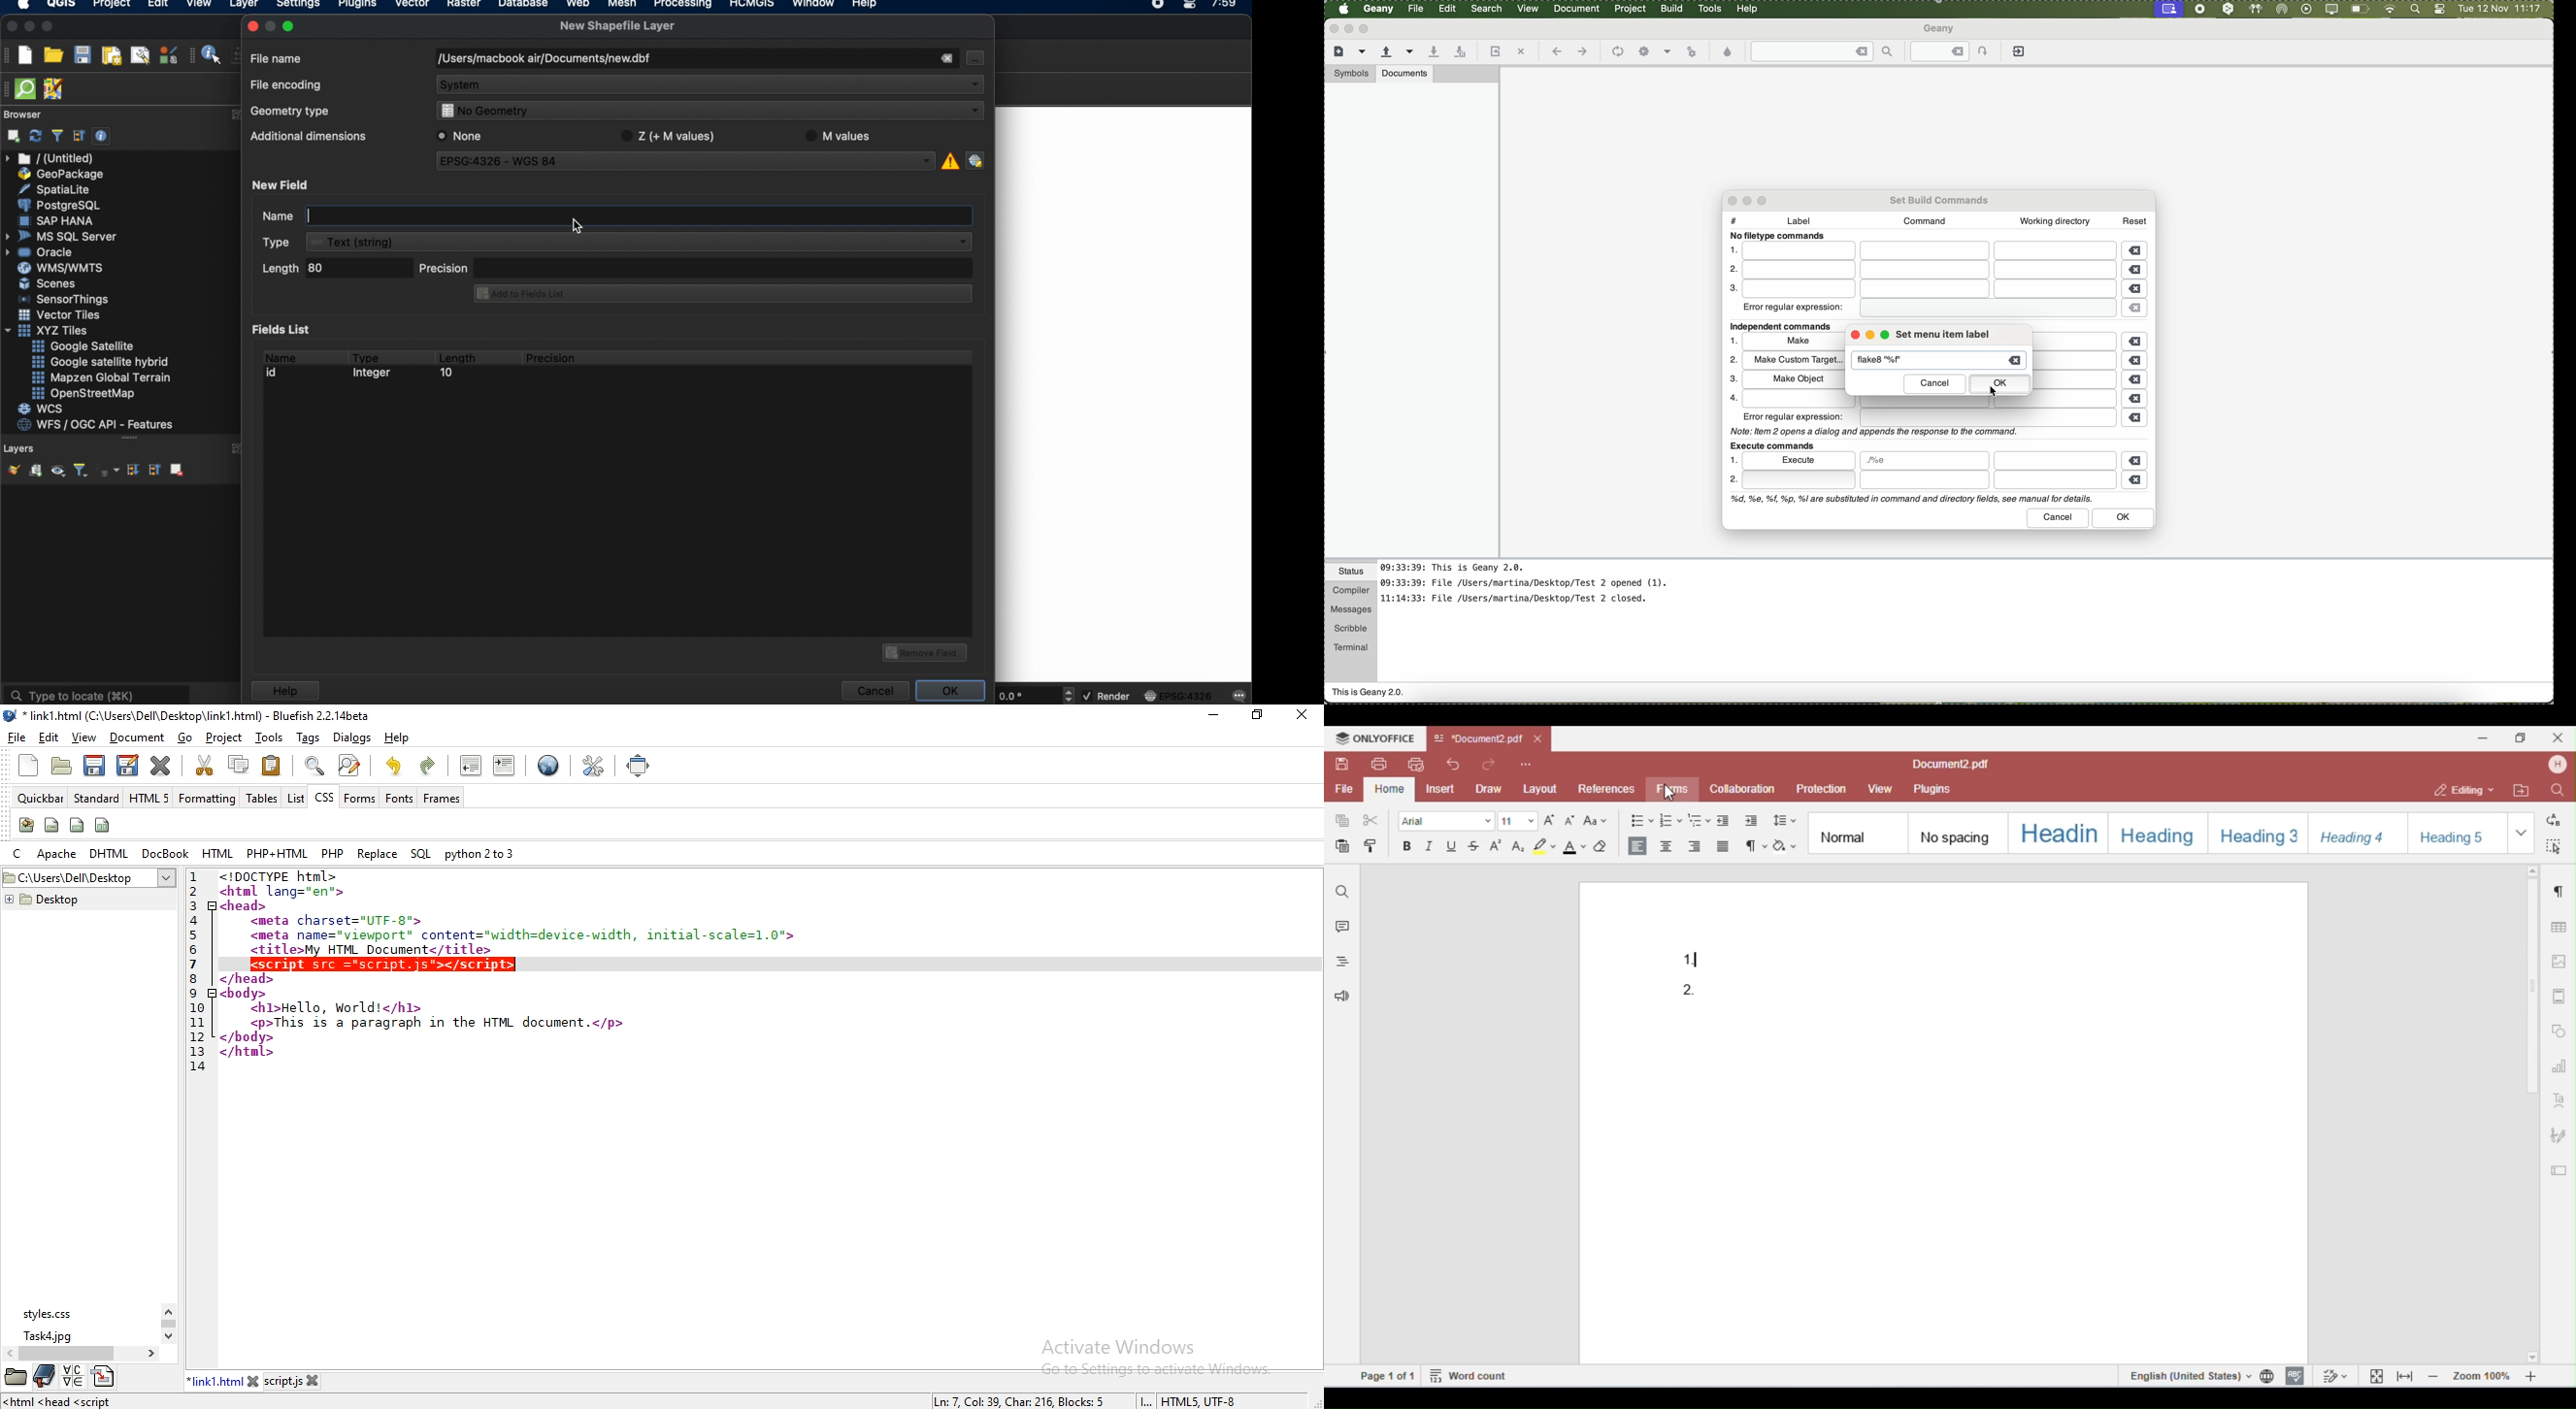 The height and width of the screenshot is (1428, 2576). What do you see at coordinates (110, 57) in the screenshot?
I see `new paint layout` at bounding box center [110, 57].